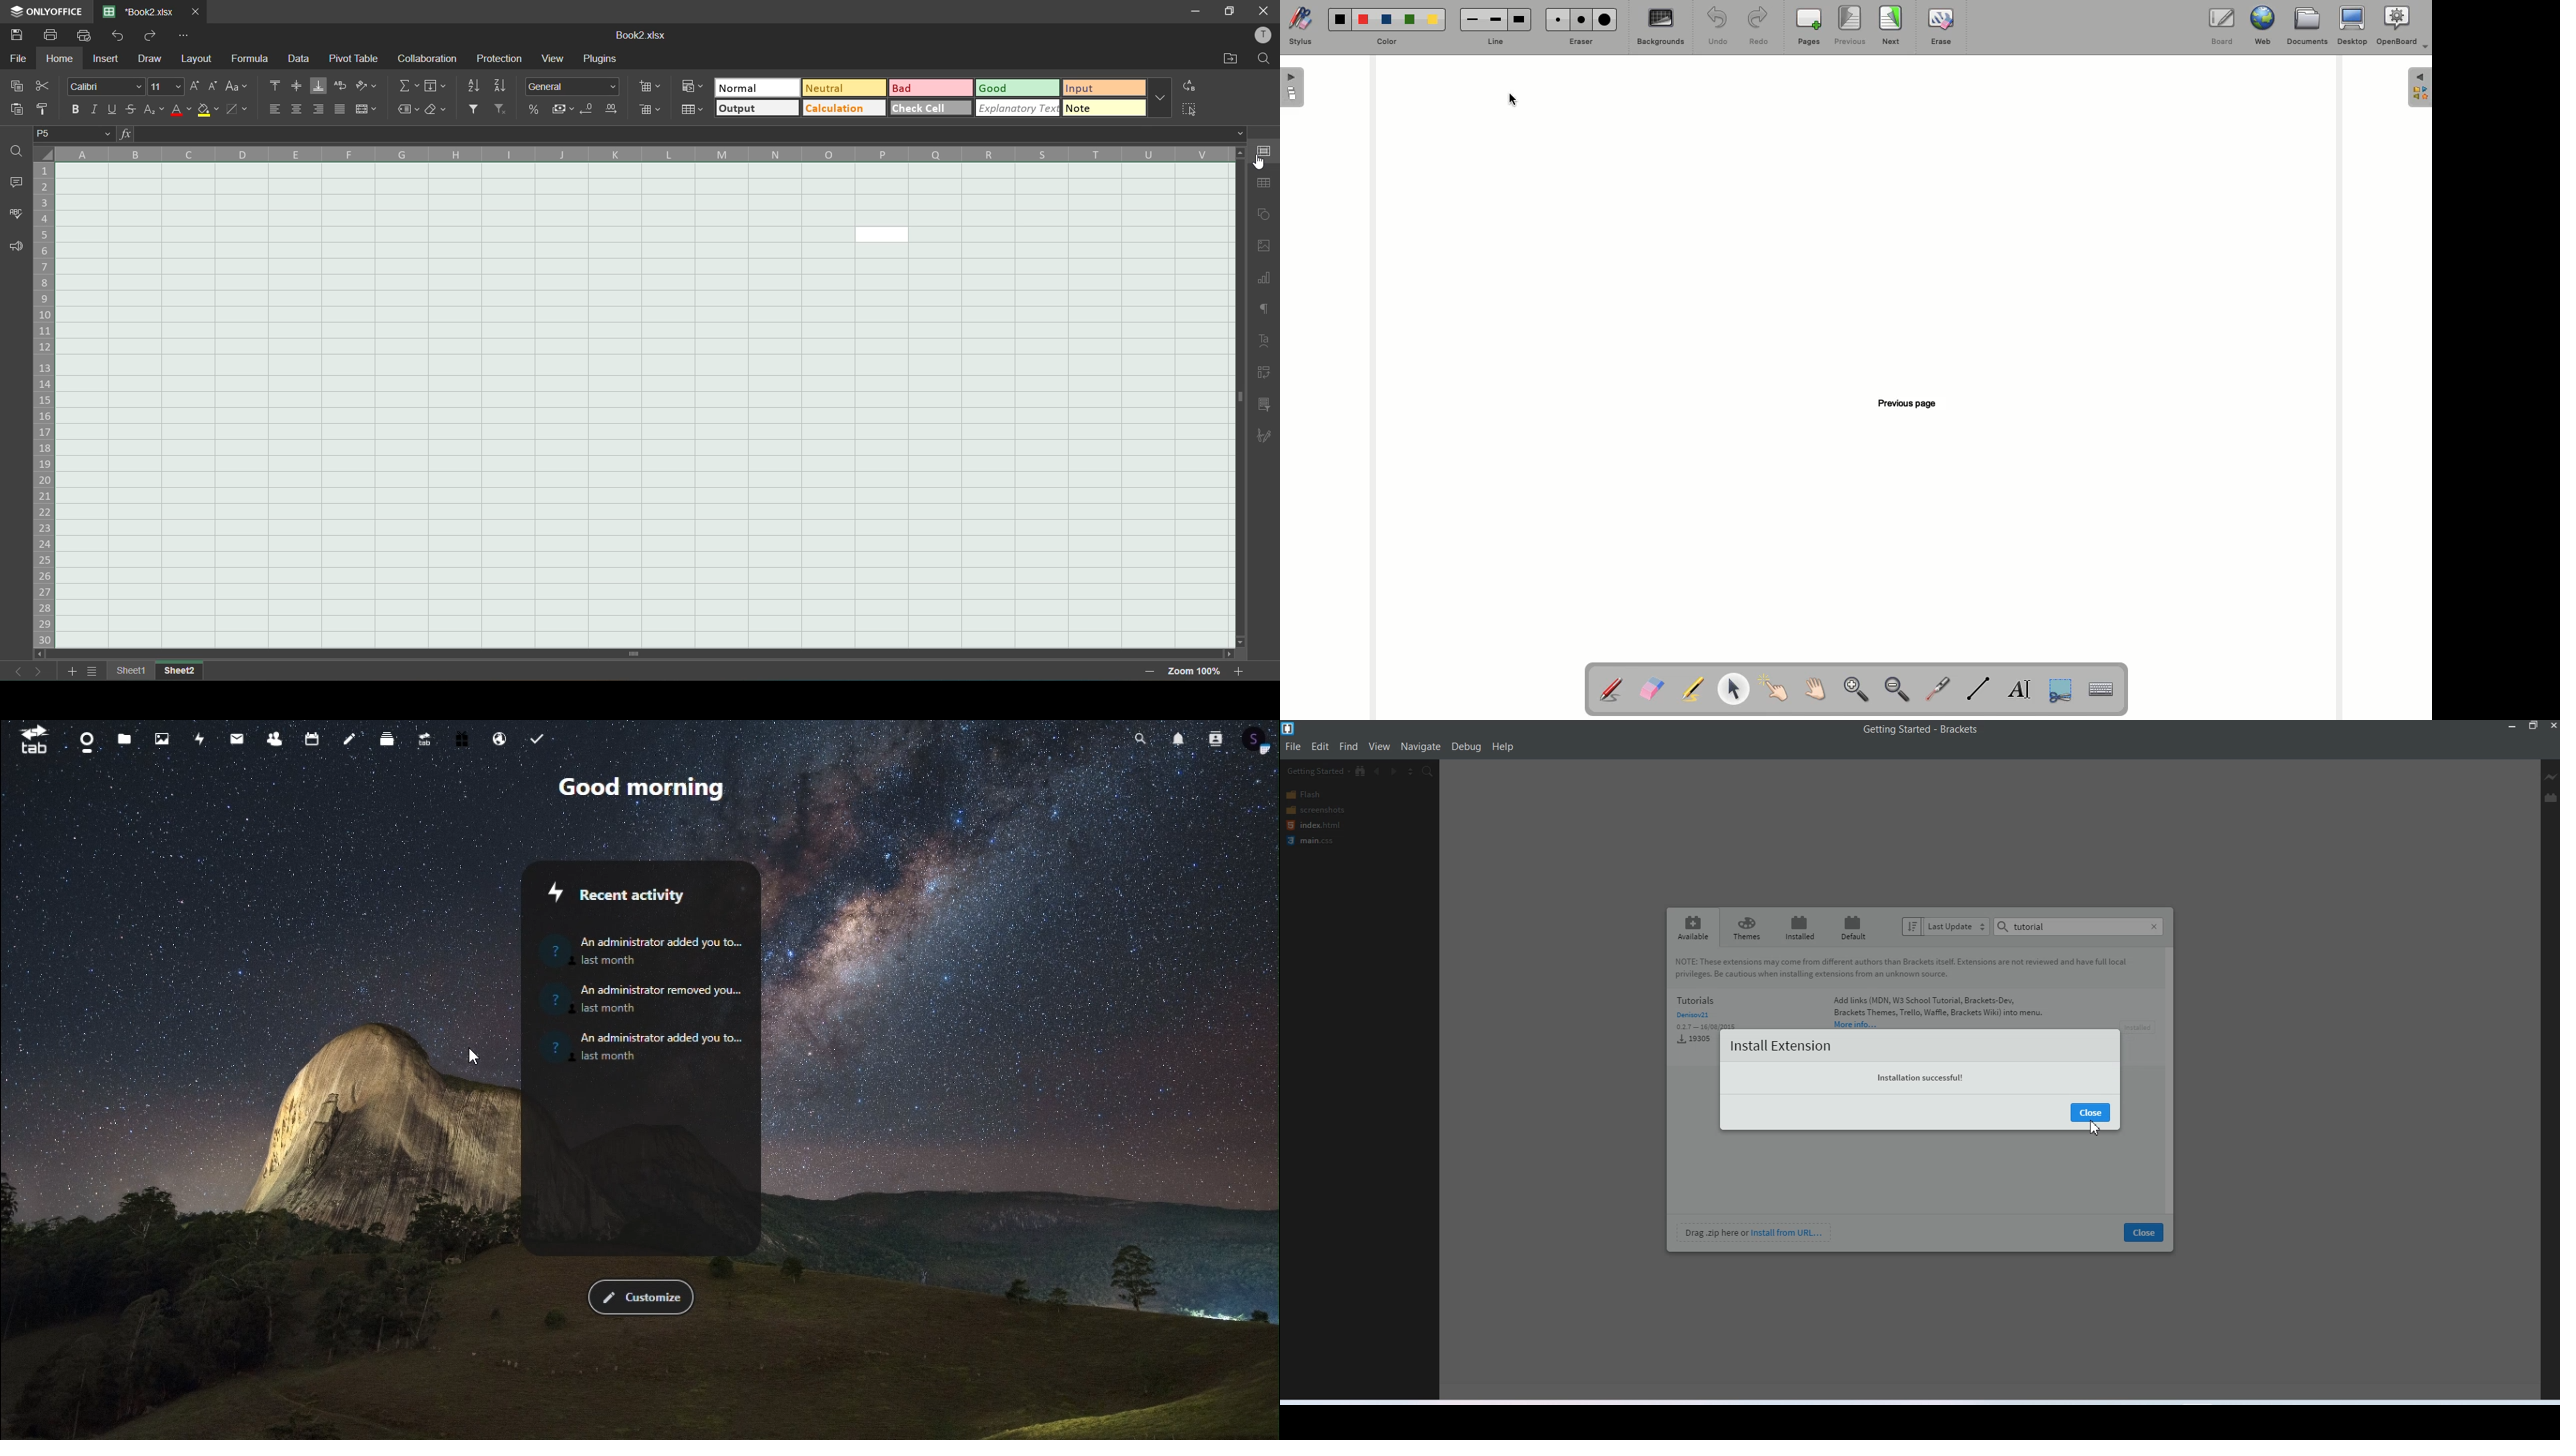 This screenshot has width=2576, height=1456. What do you see at coordinates (2079, 927) in the screenshot?
I see `Search Bar` at bounding box center [2079, 927].